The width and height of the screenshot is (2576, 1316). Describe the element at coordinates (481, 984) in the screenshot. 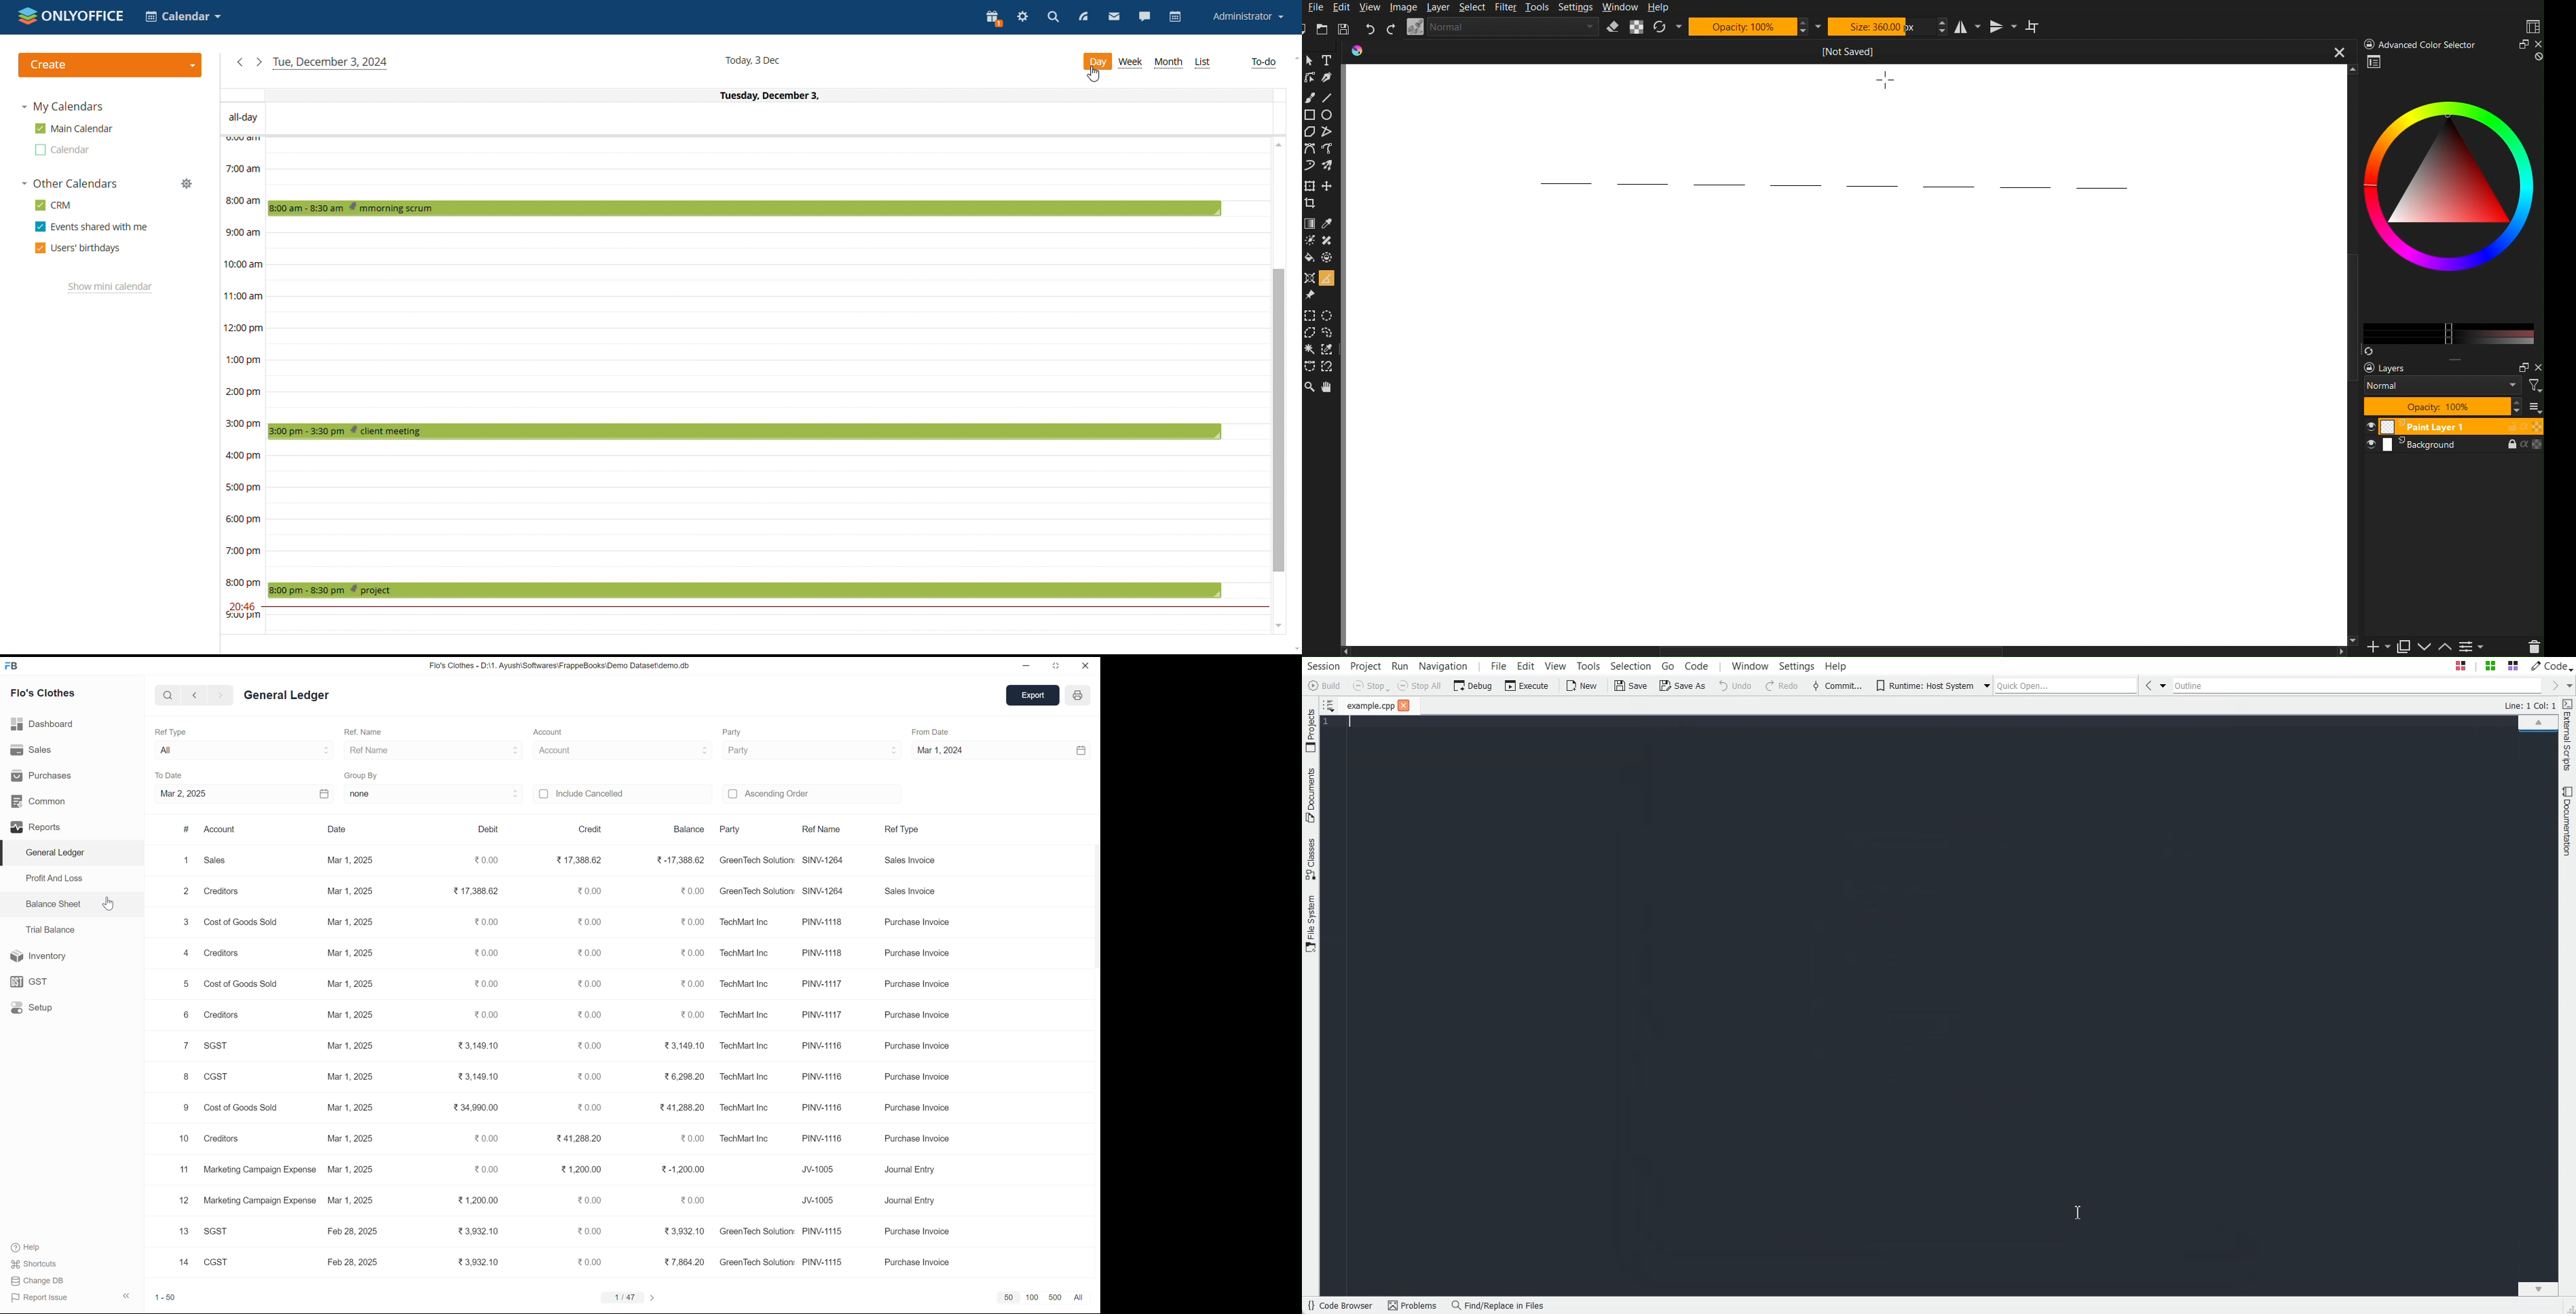

I see `0.00` at that location.